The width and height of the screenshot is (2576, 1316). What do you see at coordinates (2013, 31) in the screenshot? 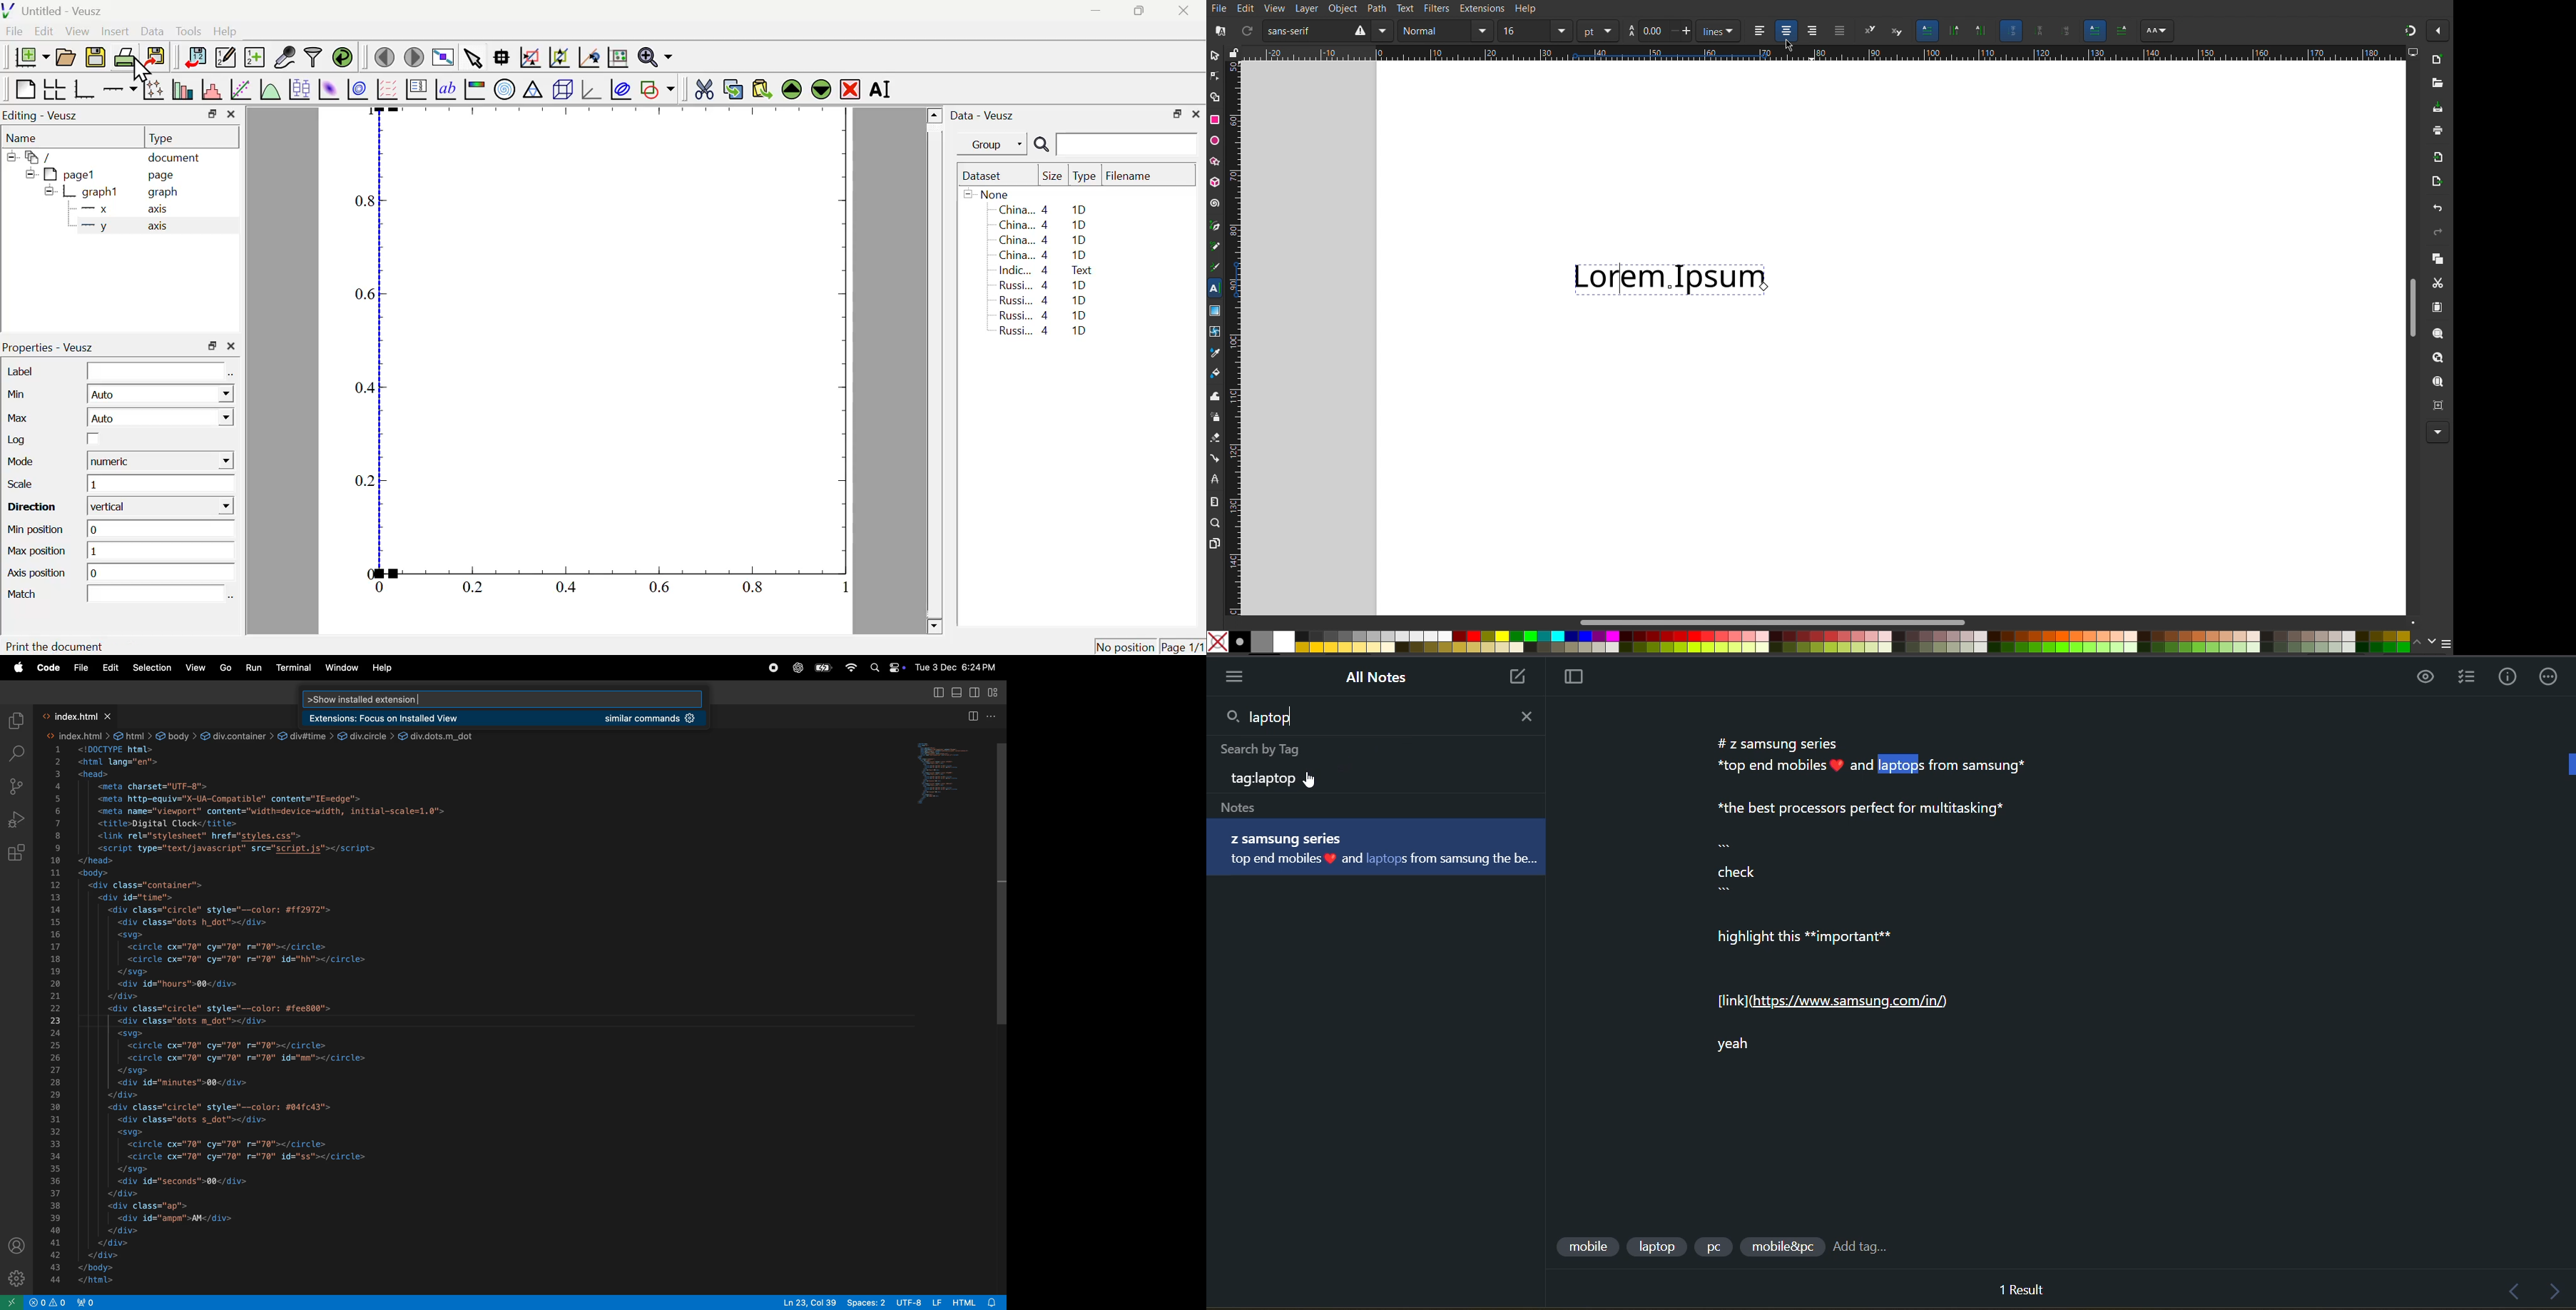
I see `Auto glyph orientation` at bounding box center [2013, 31].